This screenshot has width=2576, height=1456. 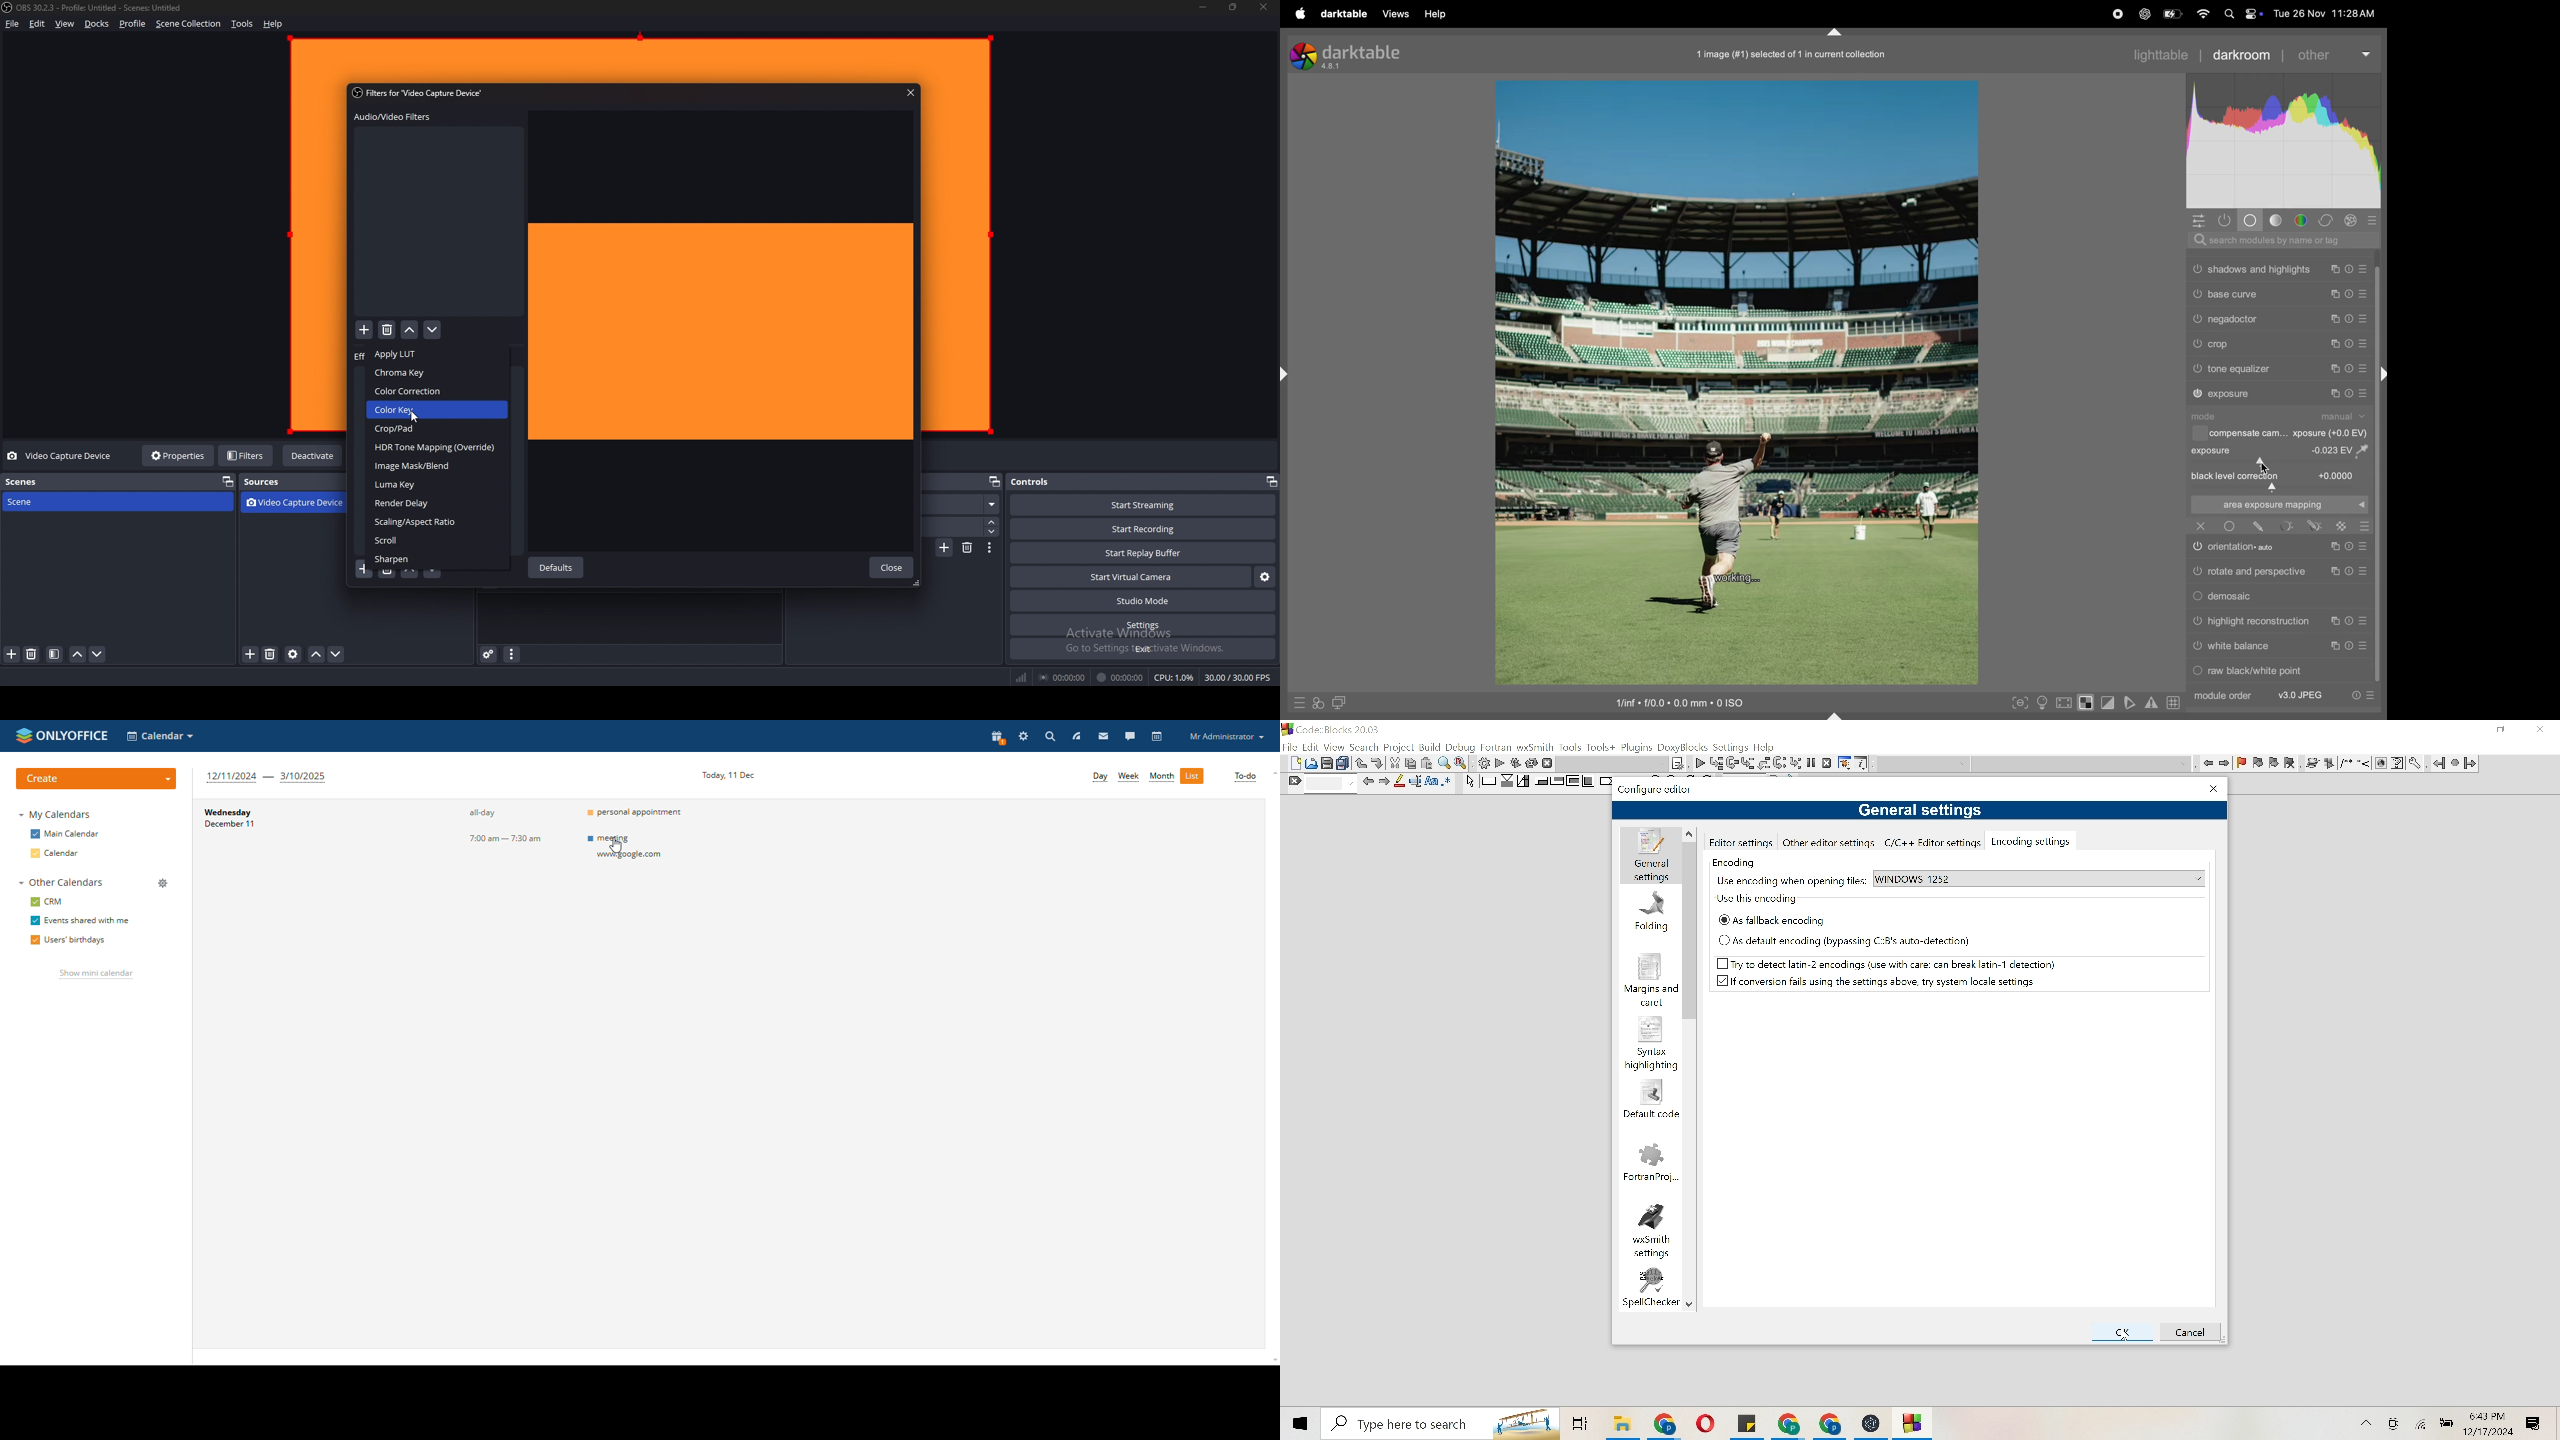 I want to click on add scene, so click(x=12, y=655).